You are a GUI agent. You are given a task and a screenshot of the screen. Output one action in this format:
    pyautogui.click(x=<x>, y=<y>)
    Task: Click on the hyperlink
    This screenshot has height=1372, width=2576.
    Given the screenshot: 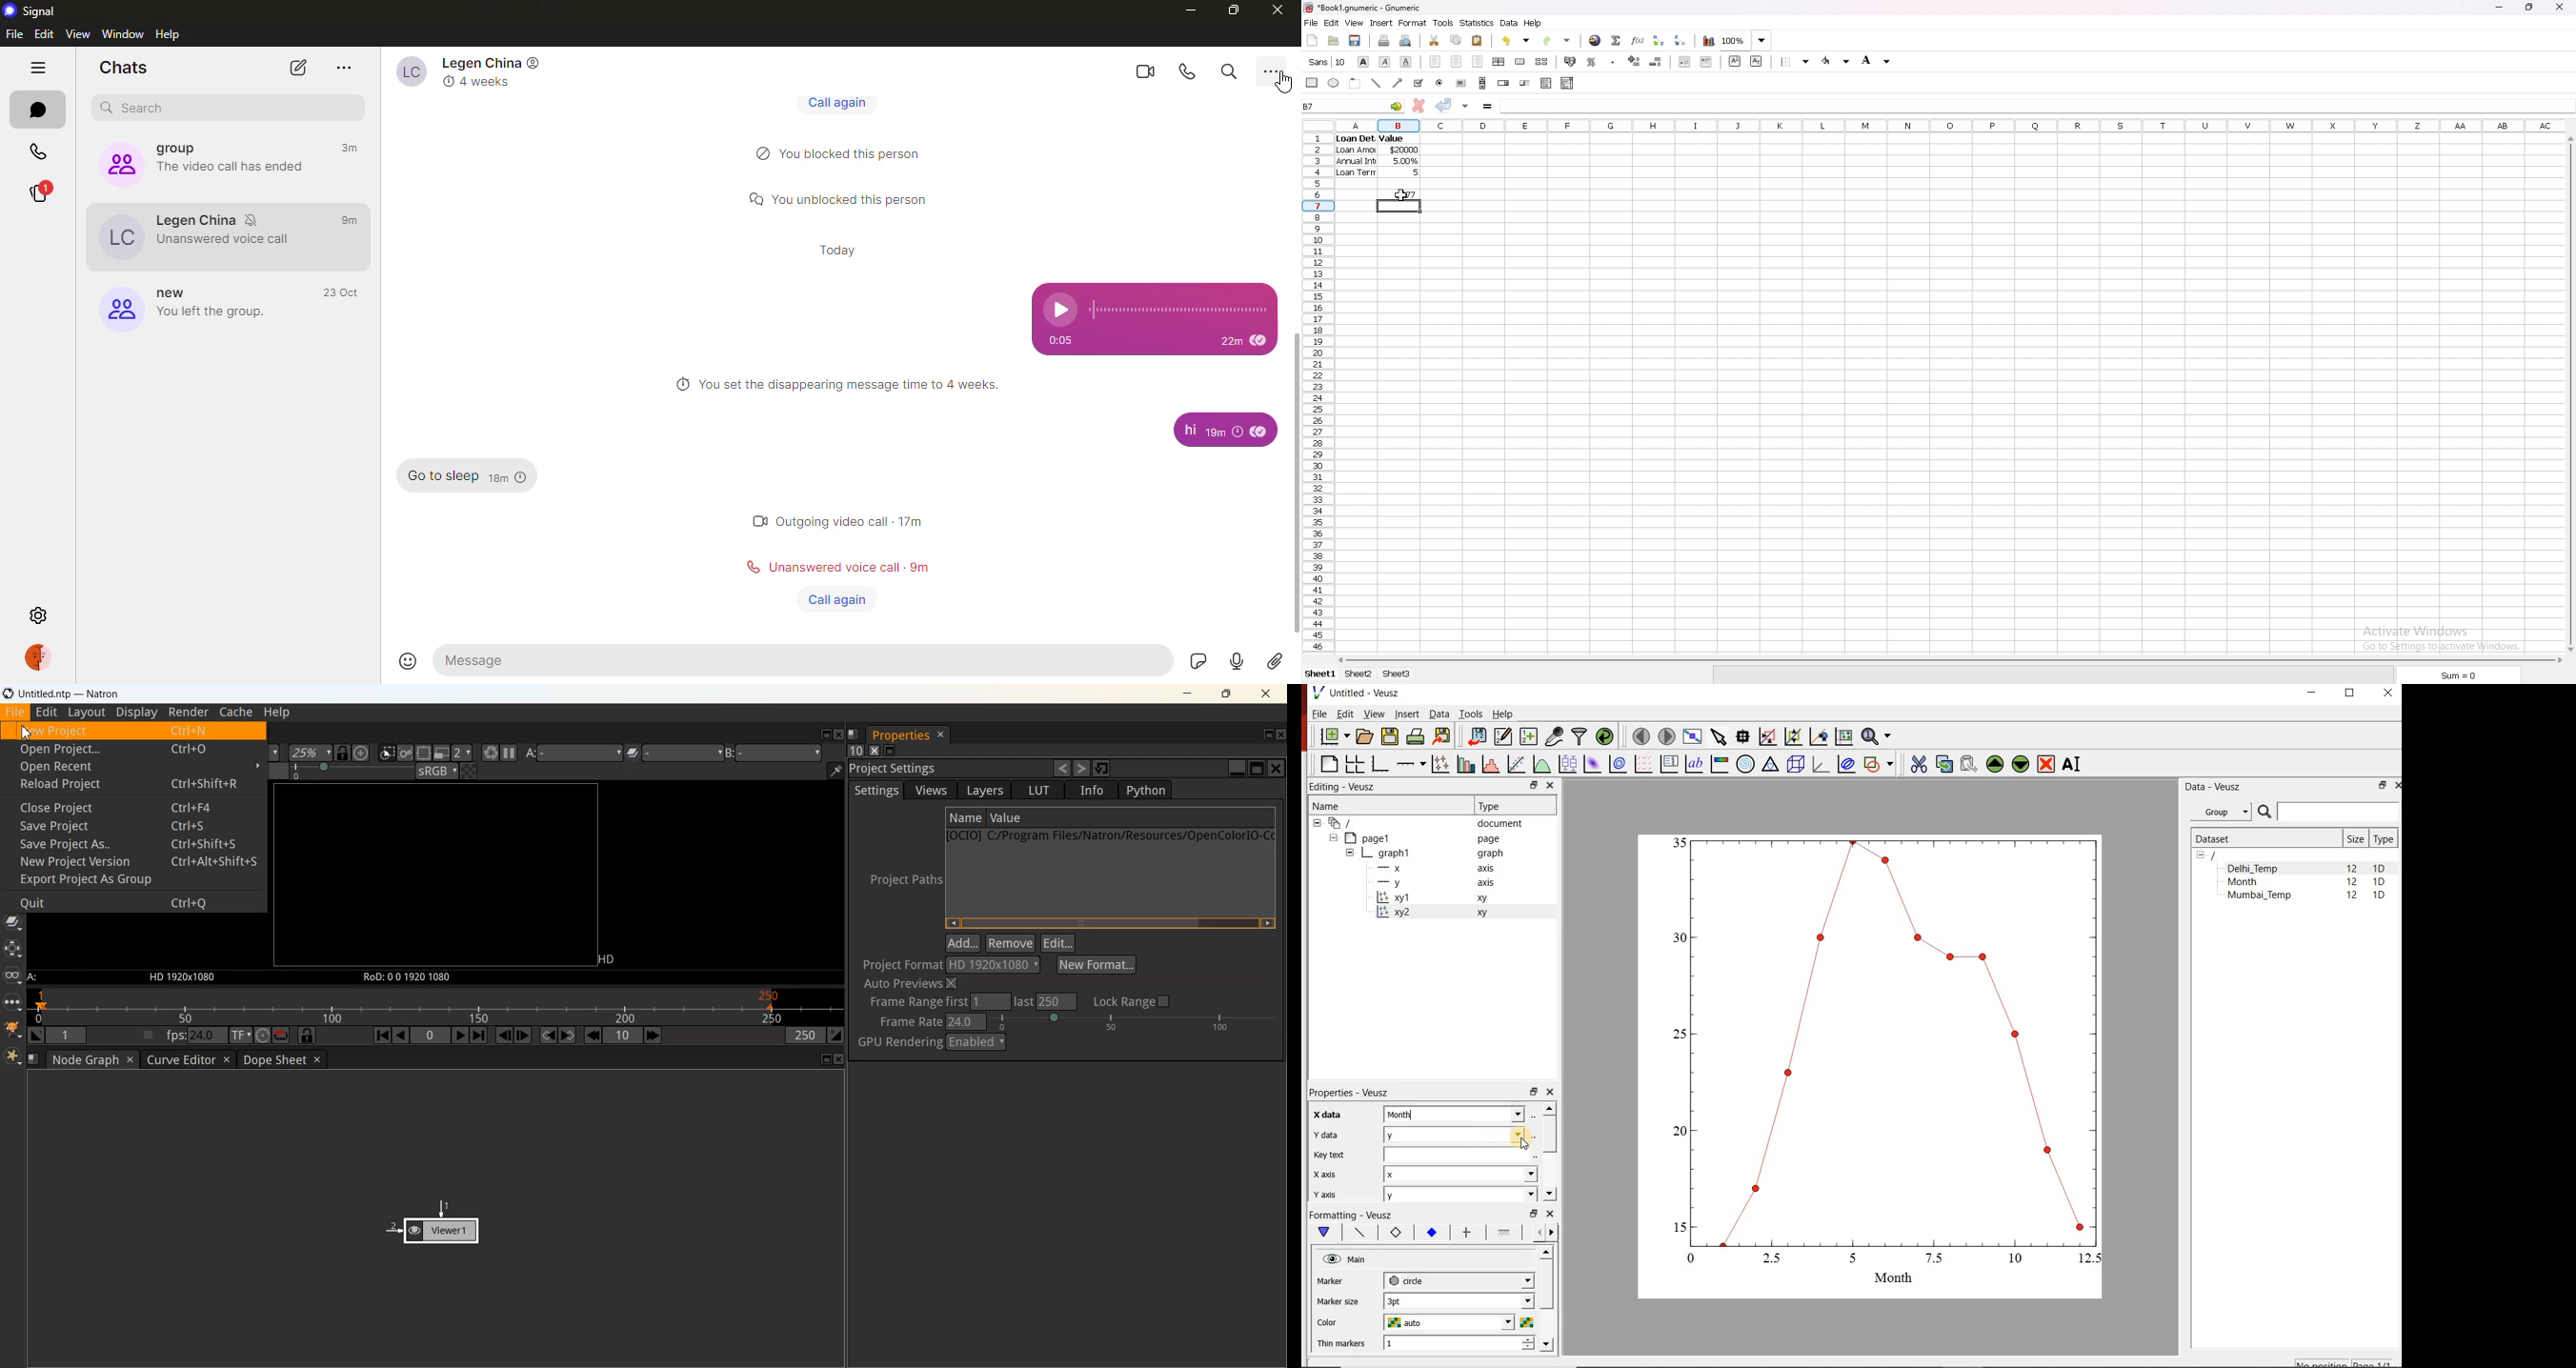 What is the action you would take?
    pyautogui.click(x=1596, y=41)
    